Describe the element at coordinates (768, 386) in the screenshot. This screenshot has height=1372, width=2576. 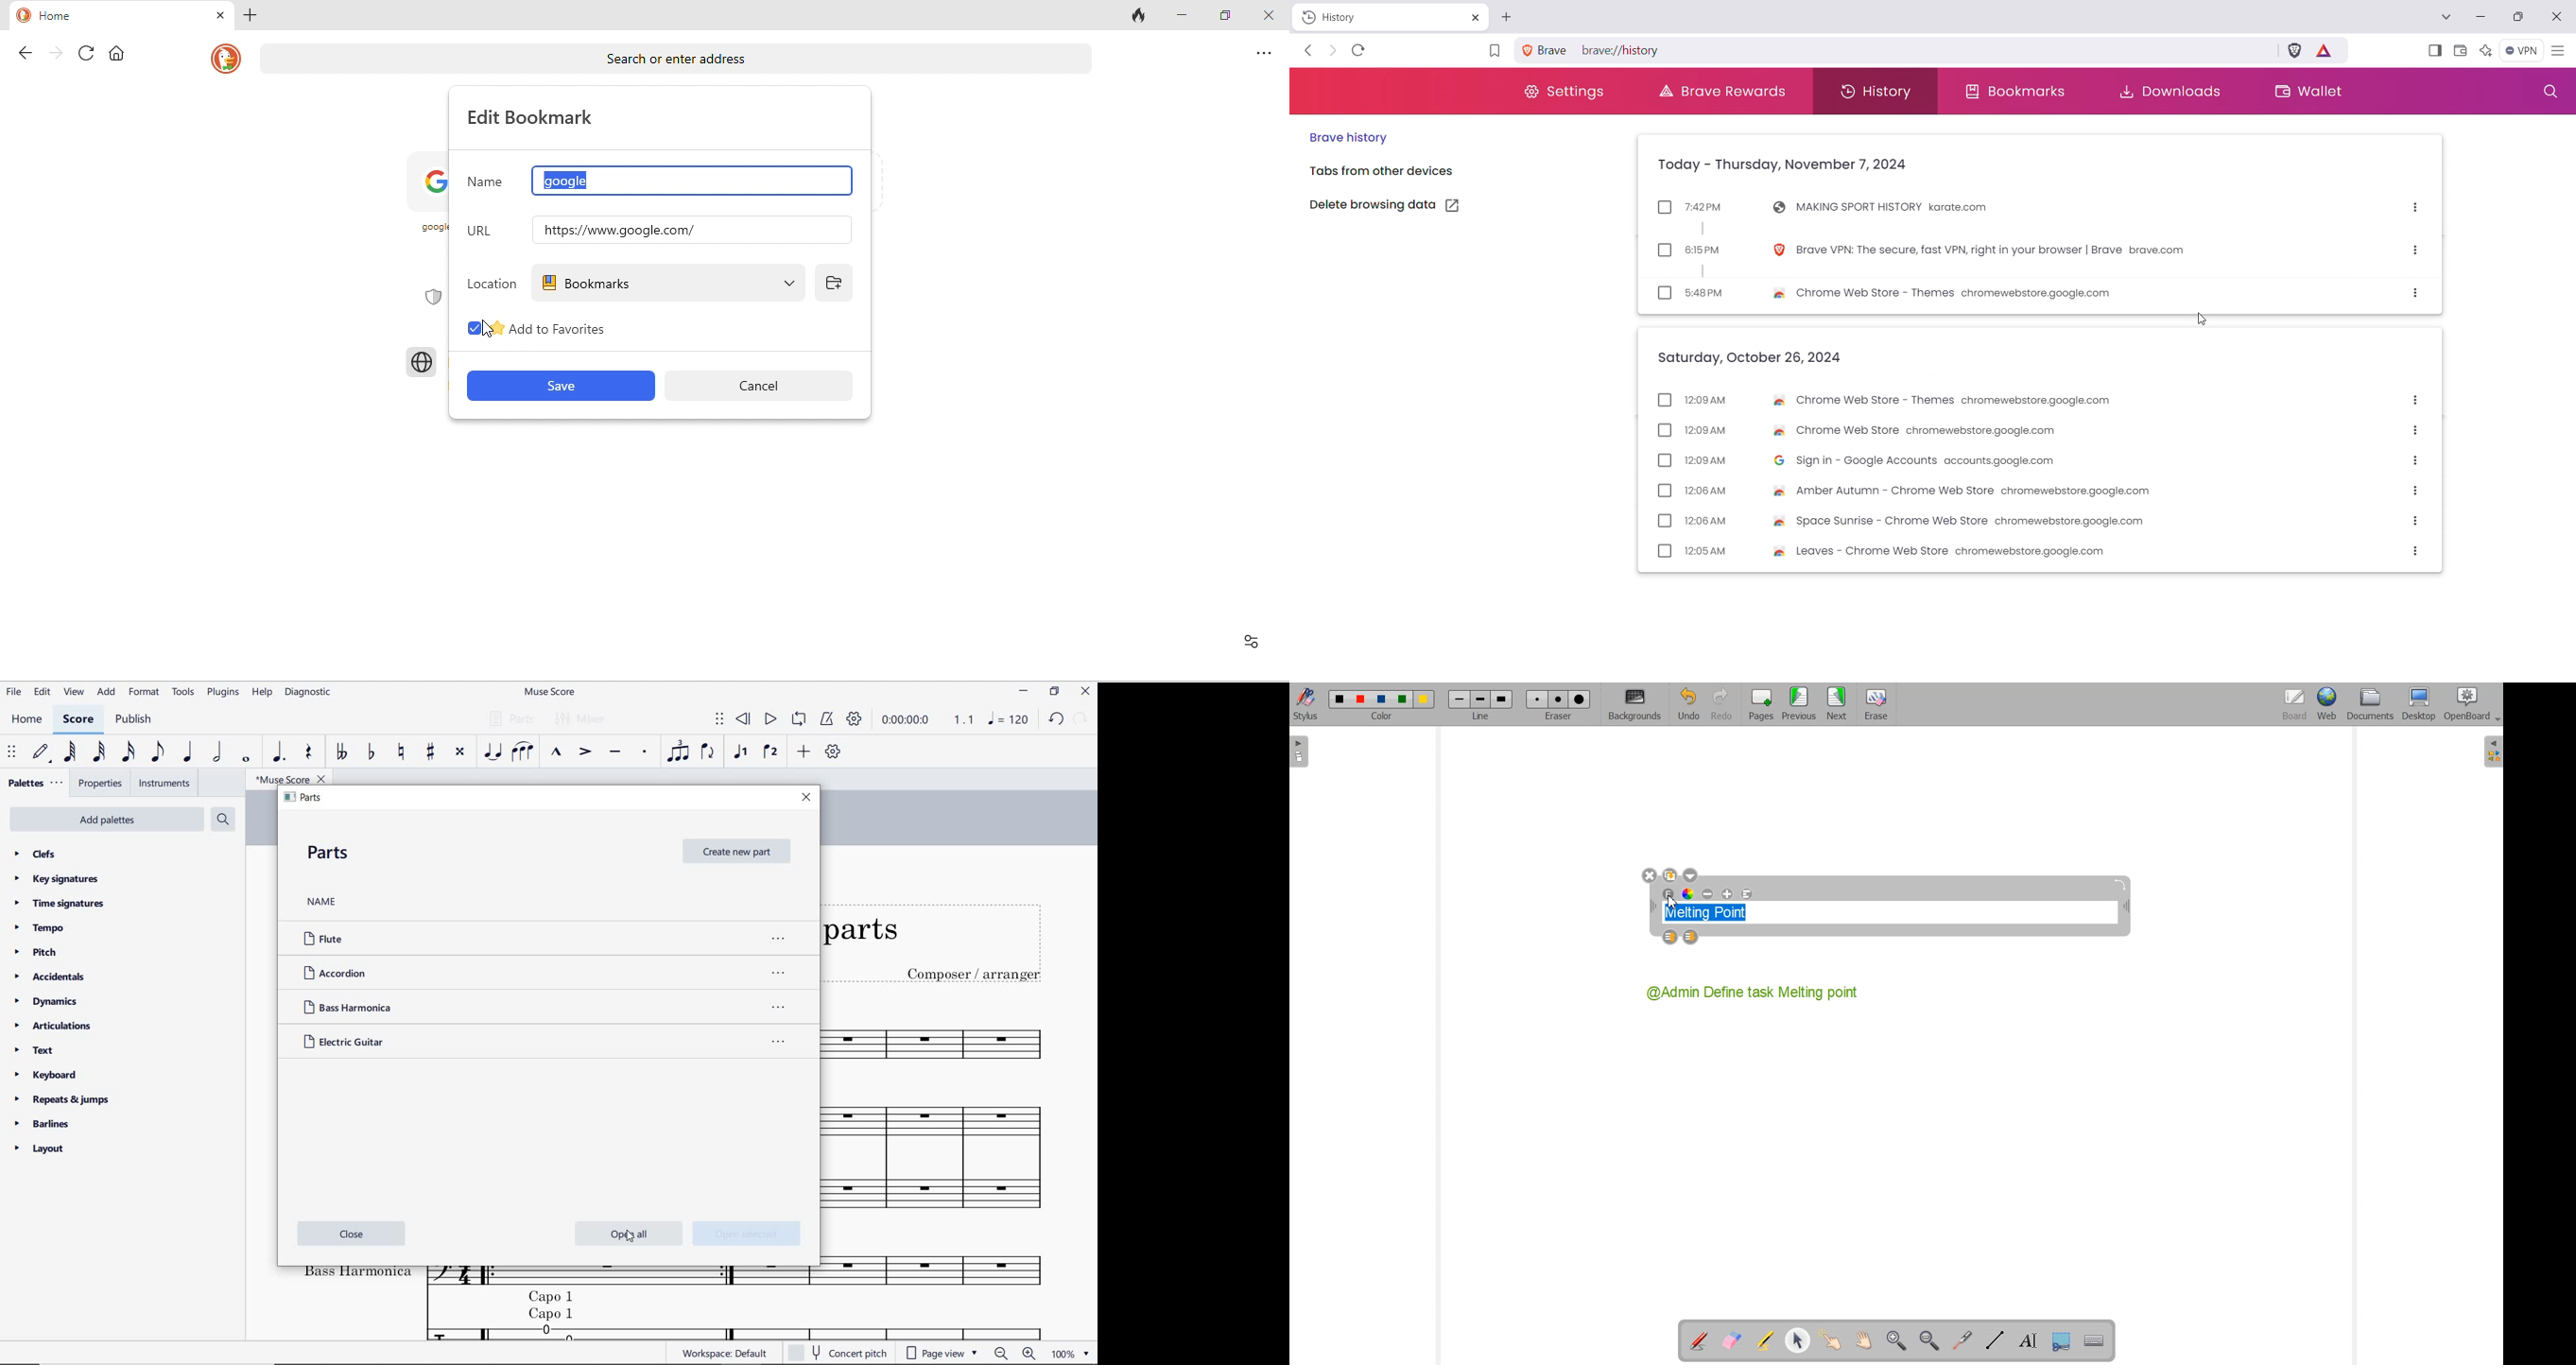
I see `cancel` at that location.